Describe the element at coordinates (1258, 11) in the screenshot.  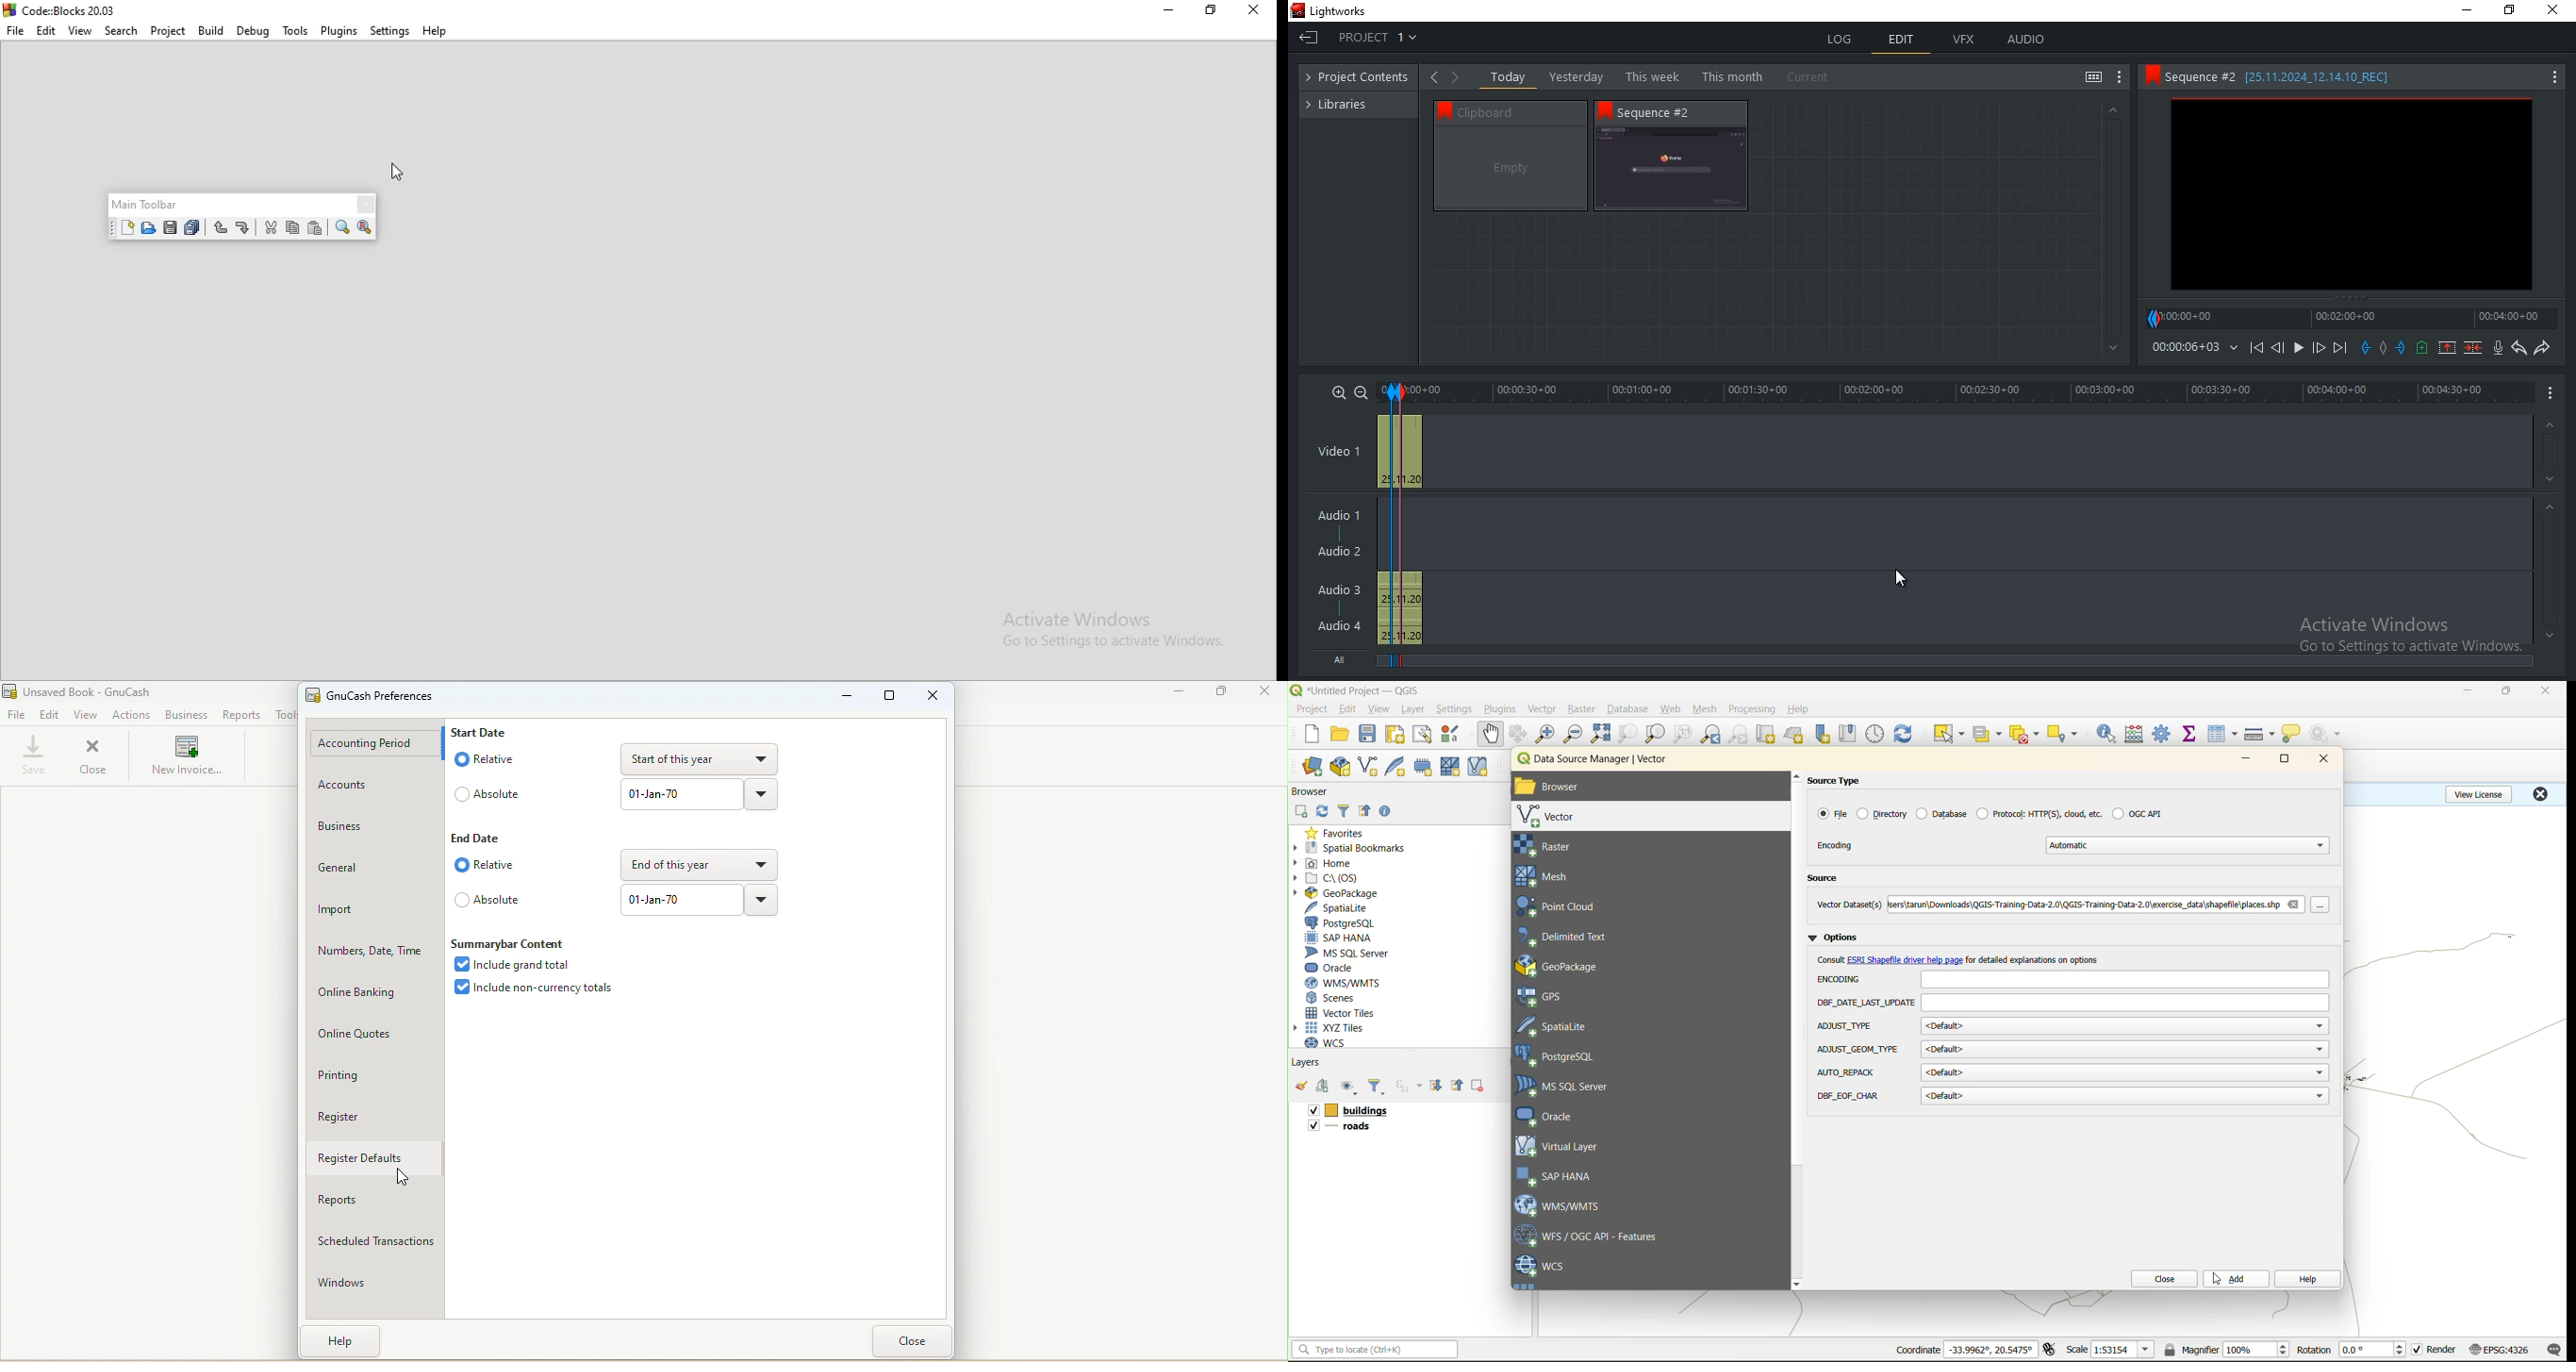
I see `close` at that location.